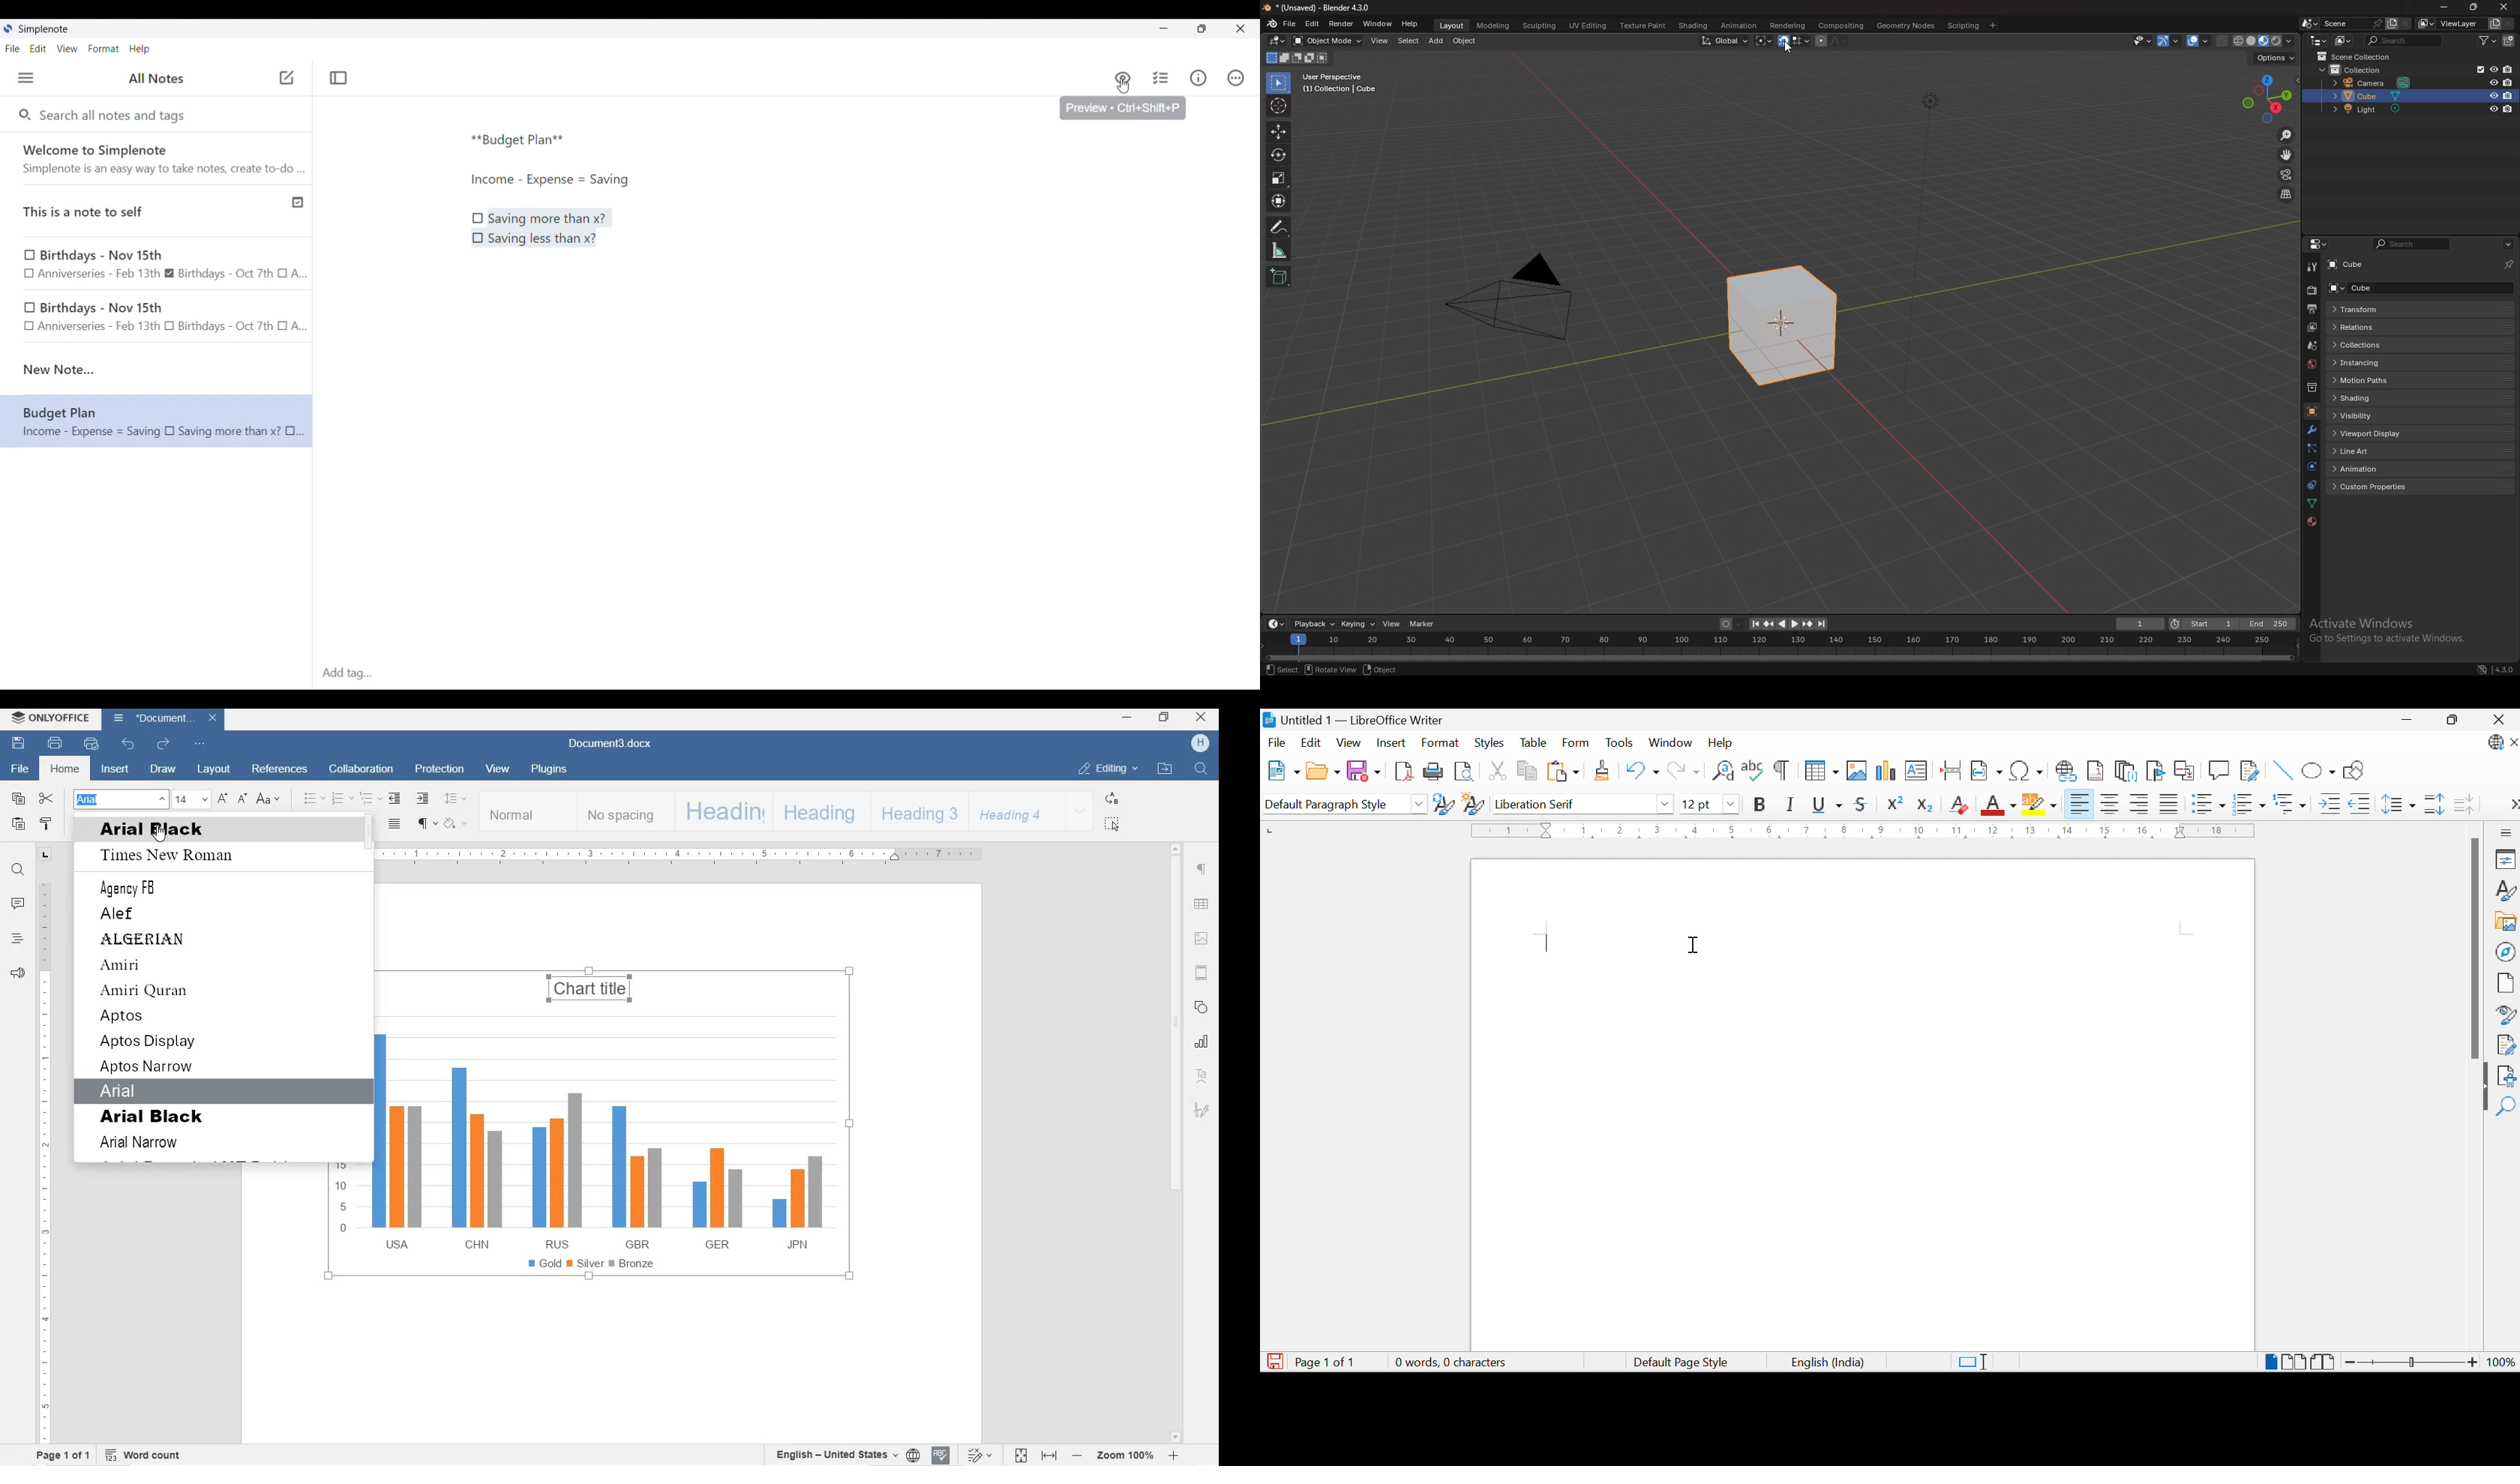 Image resolution: width=2520 pixels, height=1484 pixels. What do you see at coordinates (1670, 743) in the screenshot?
I see `Window` at bounding box center [1670, 743].